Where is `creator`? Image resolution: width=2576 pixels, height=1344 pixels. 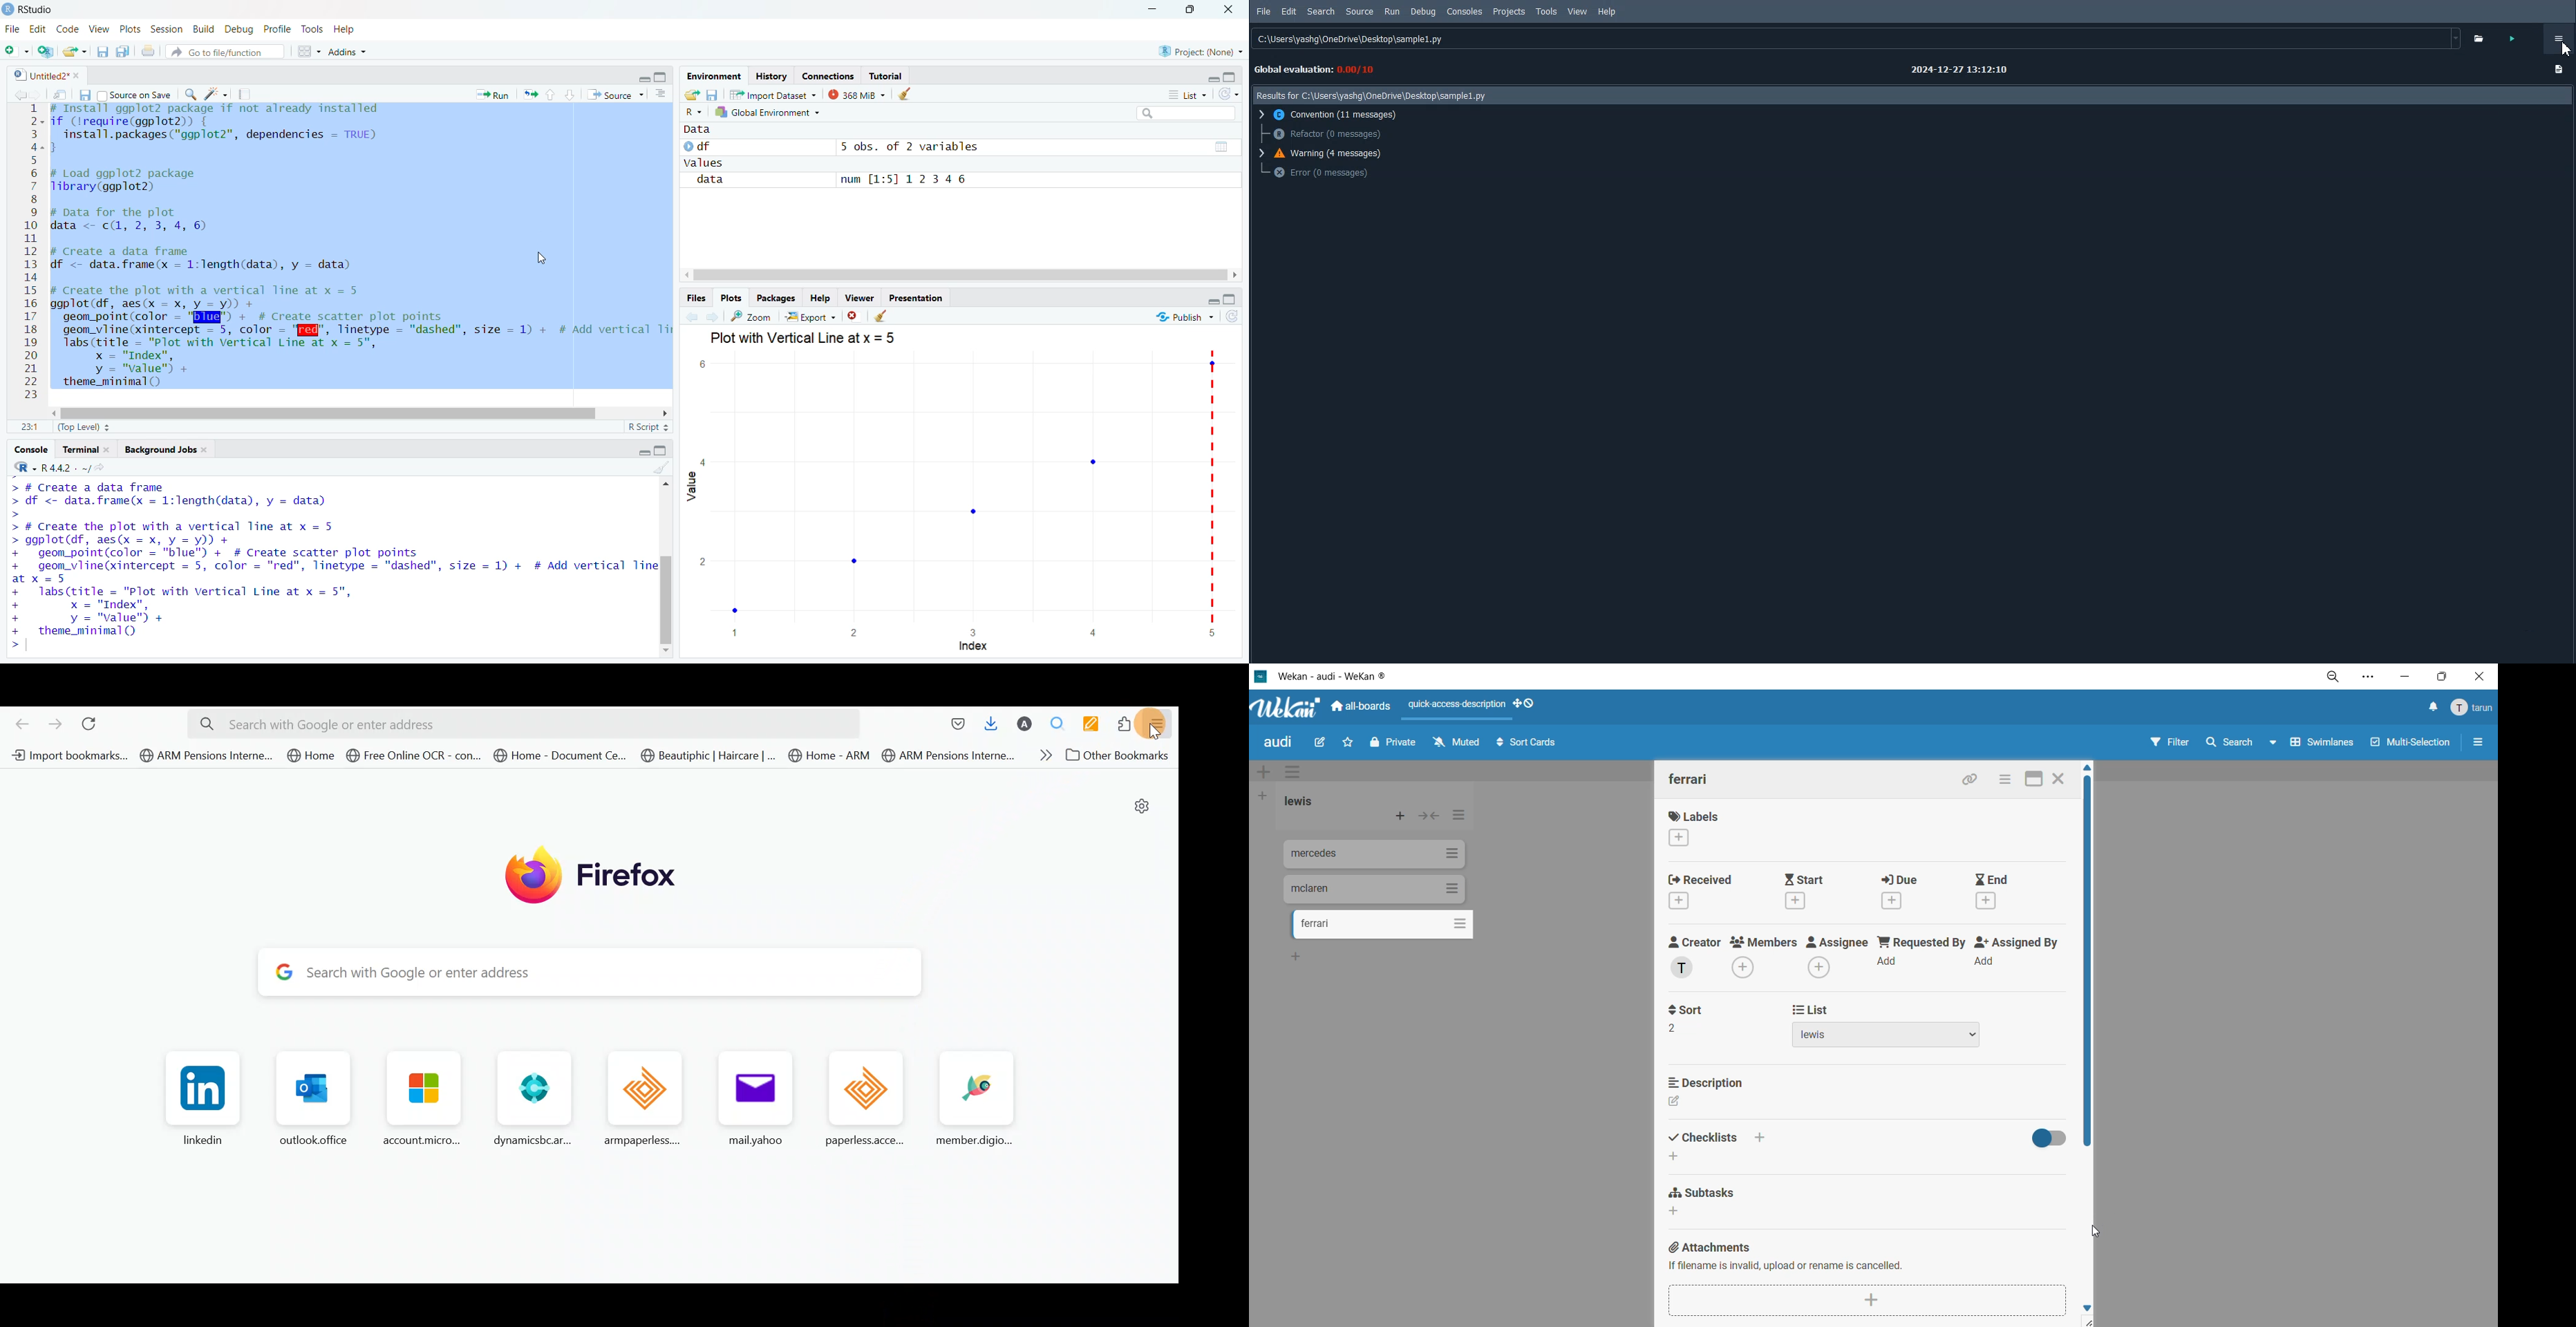
creator is located at coordinates (1696, 957).